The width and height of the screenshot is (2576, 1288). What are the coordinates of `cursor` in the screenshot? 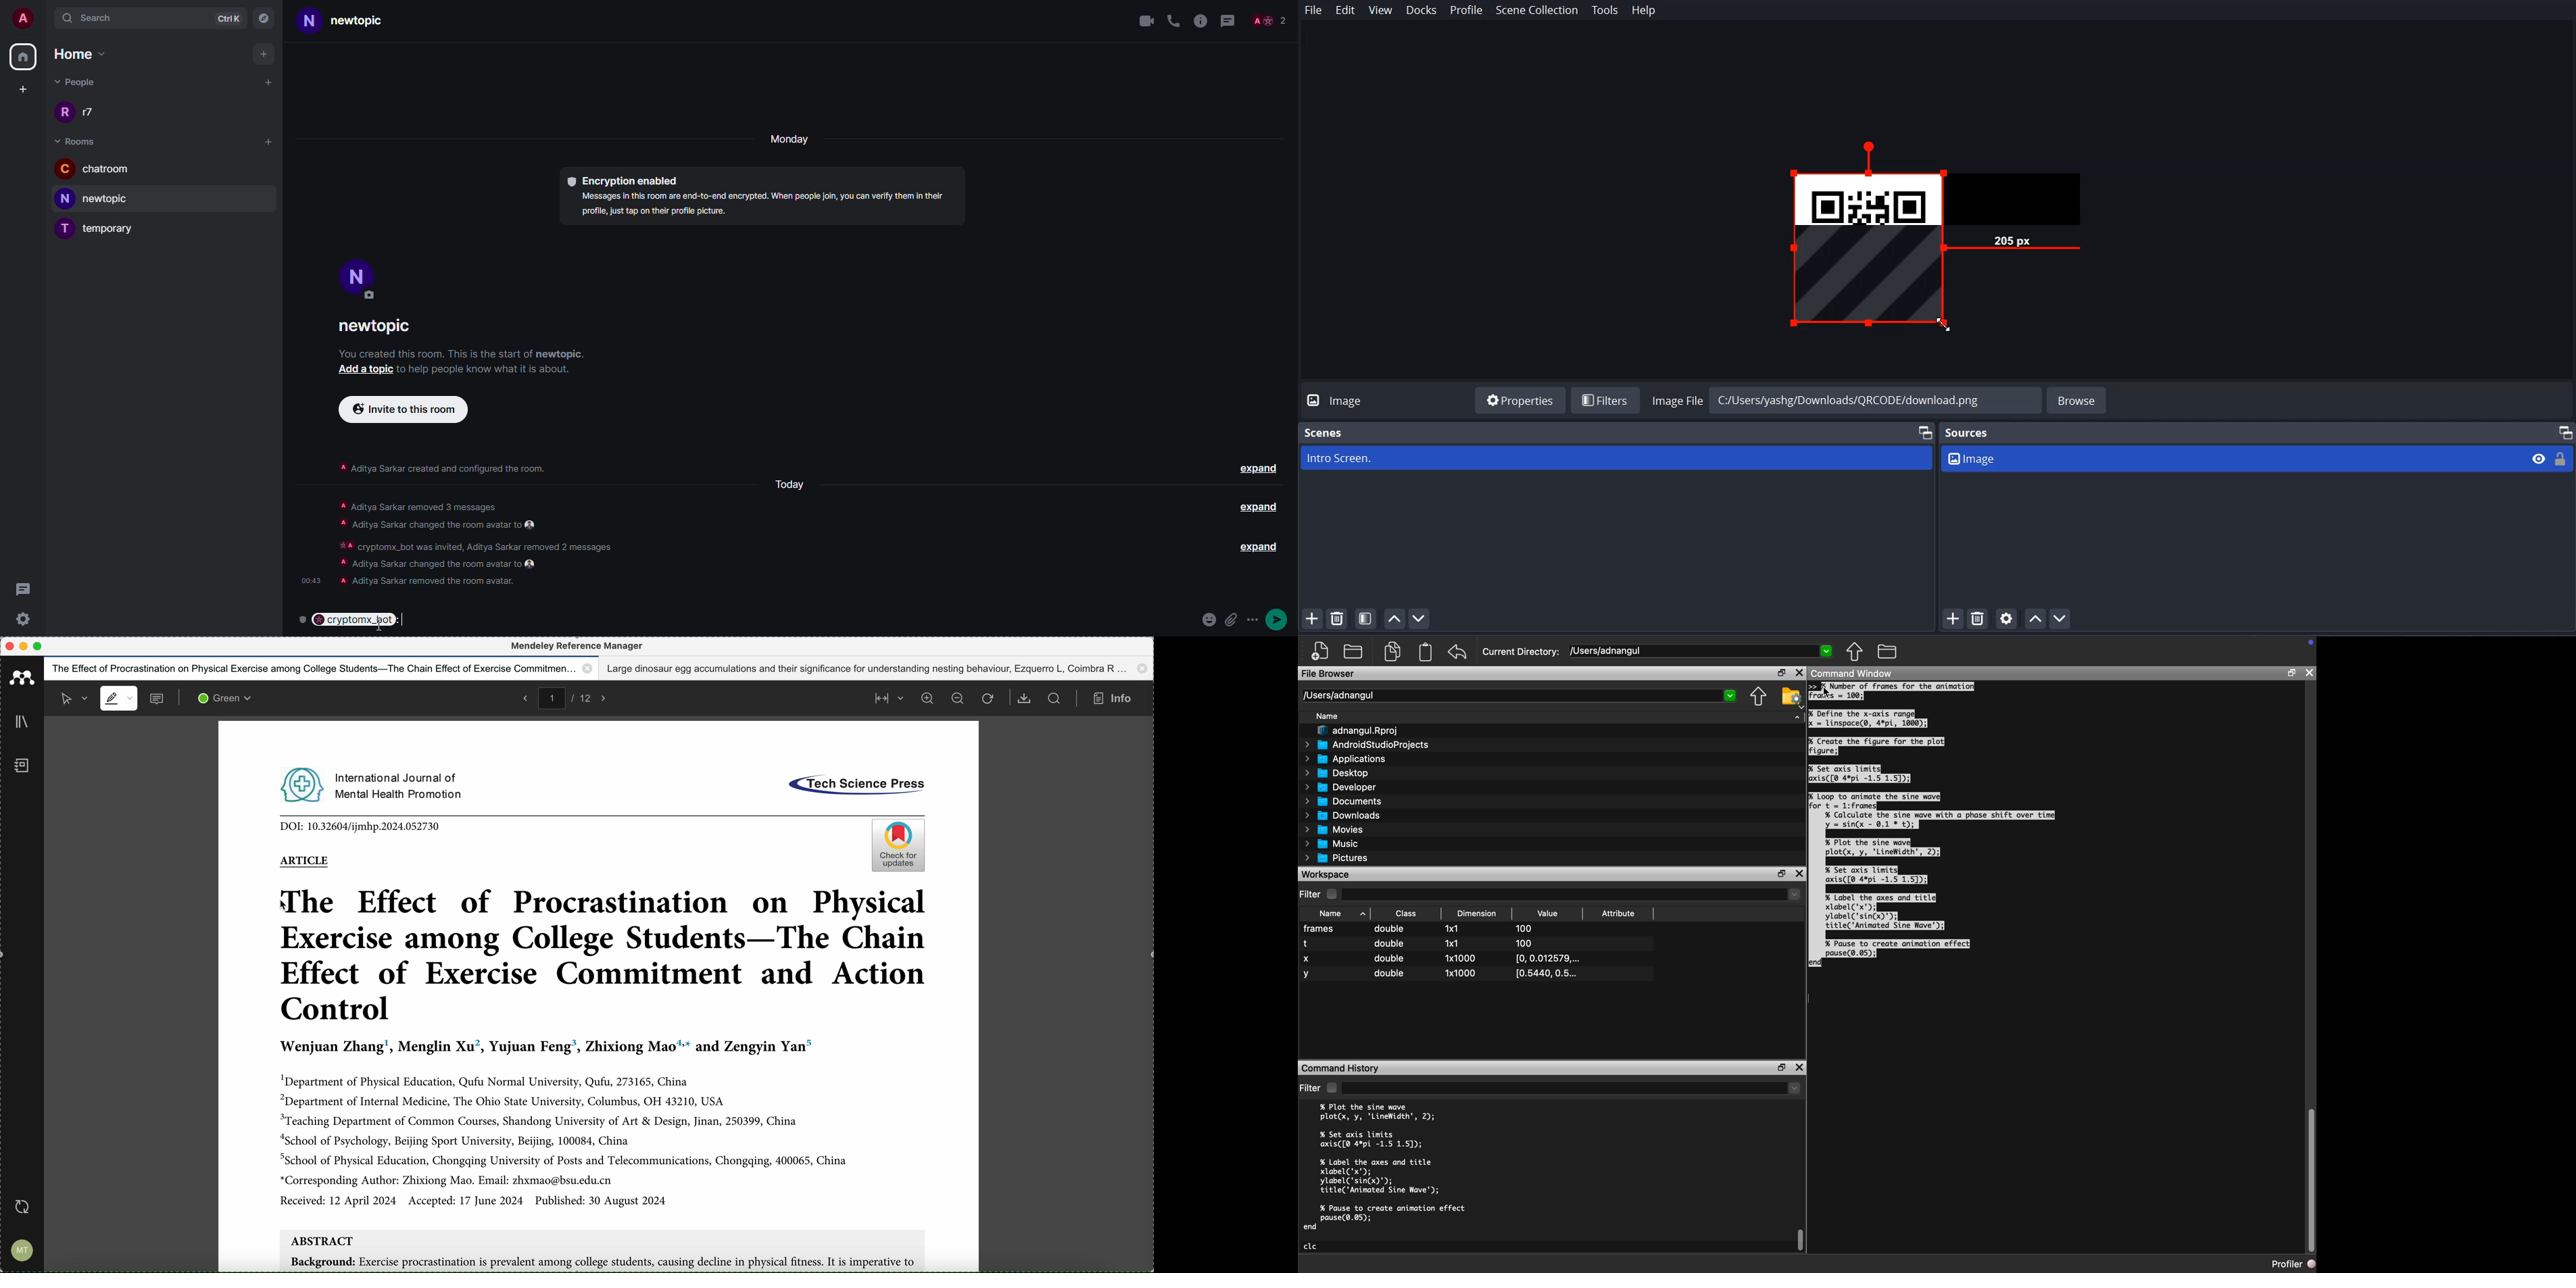 It's located at (291, 908).